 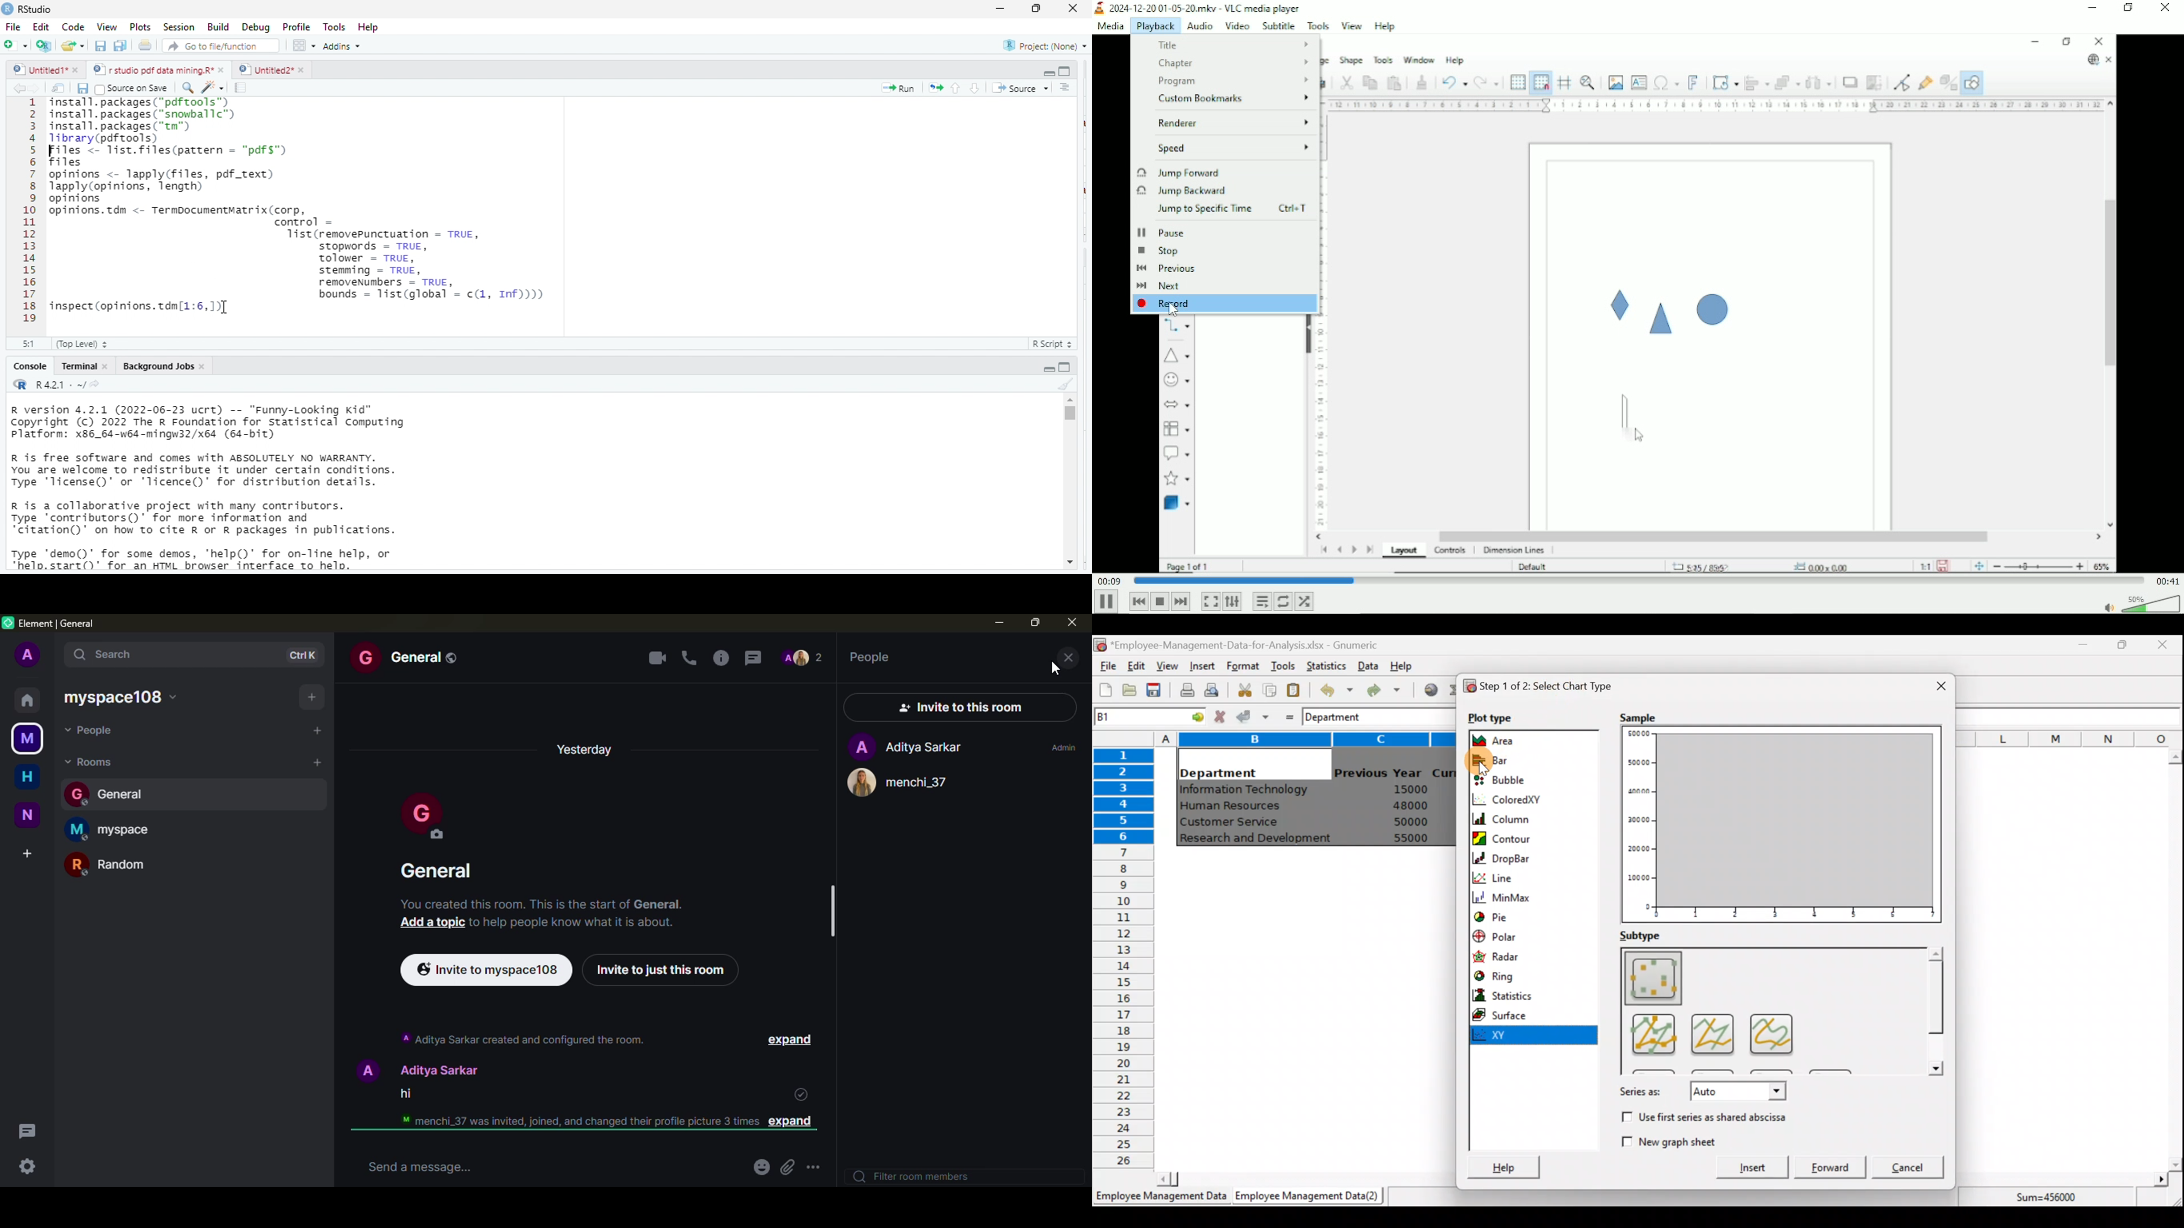 What do you see at coordinates (42, 46) in the screenshot?
I see `create a project` at bounding box center [42, 46].